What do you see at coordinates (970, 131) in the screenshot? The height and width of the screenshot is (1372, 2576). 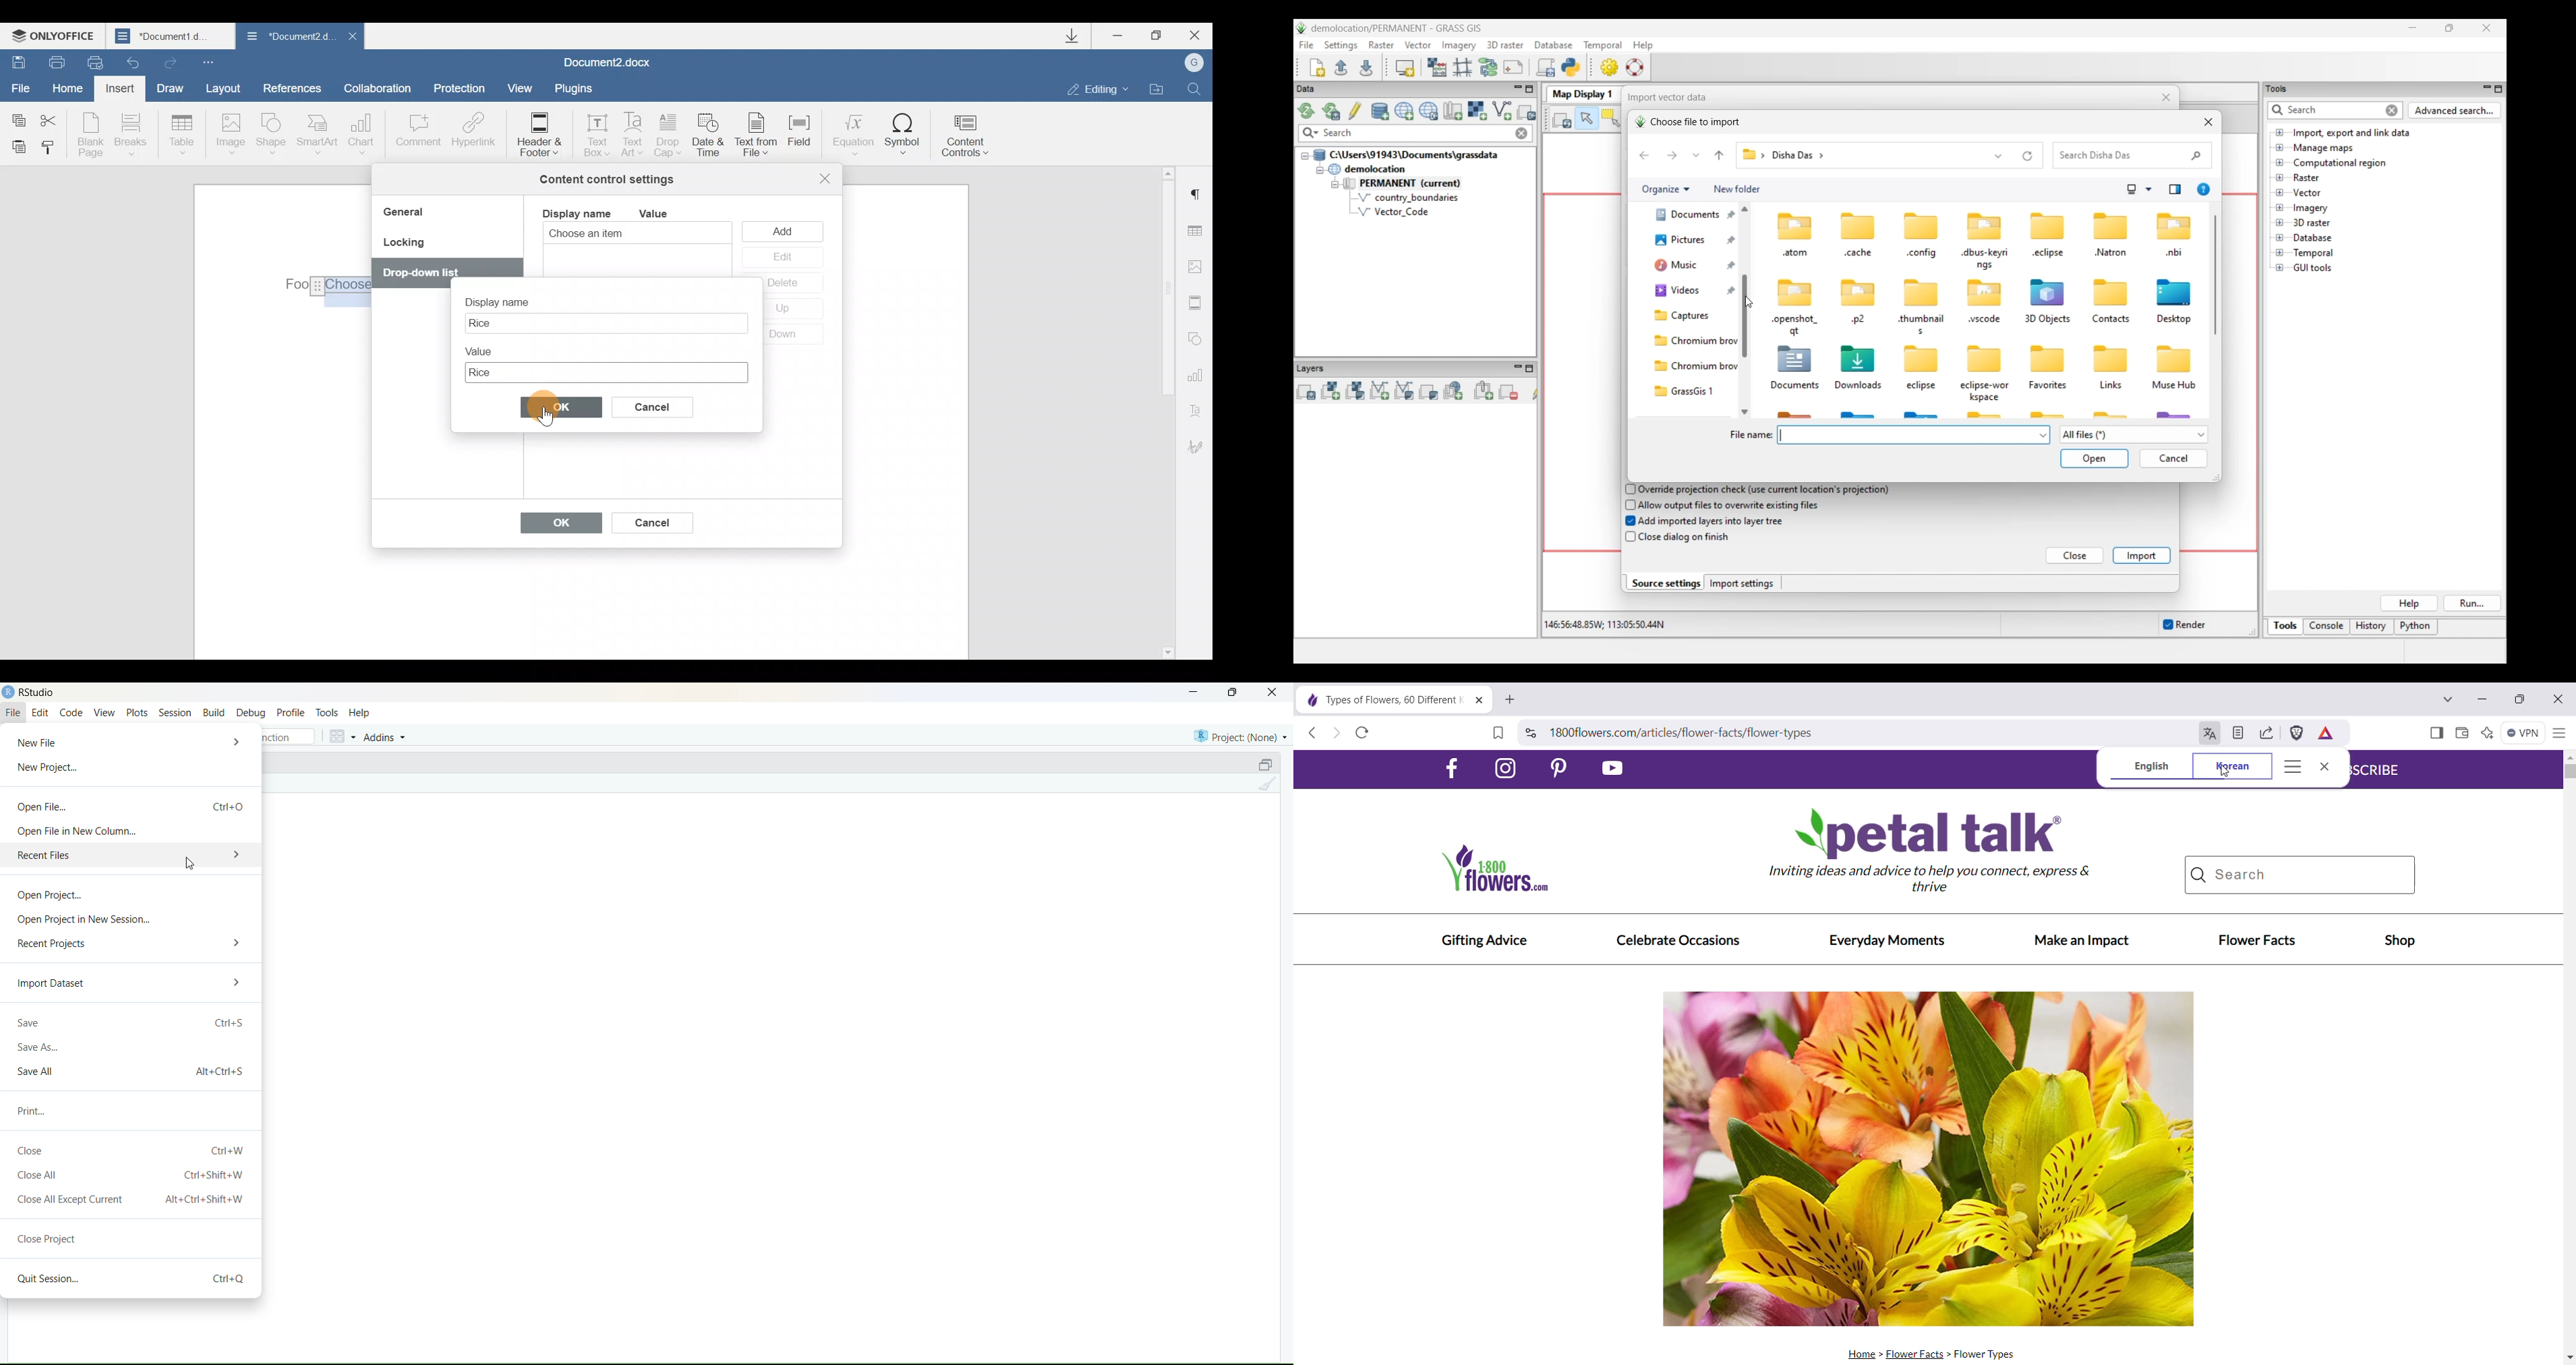 I see `Content controls` at bounding box center [970, 131].